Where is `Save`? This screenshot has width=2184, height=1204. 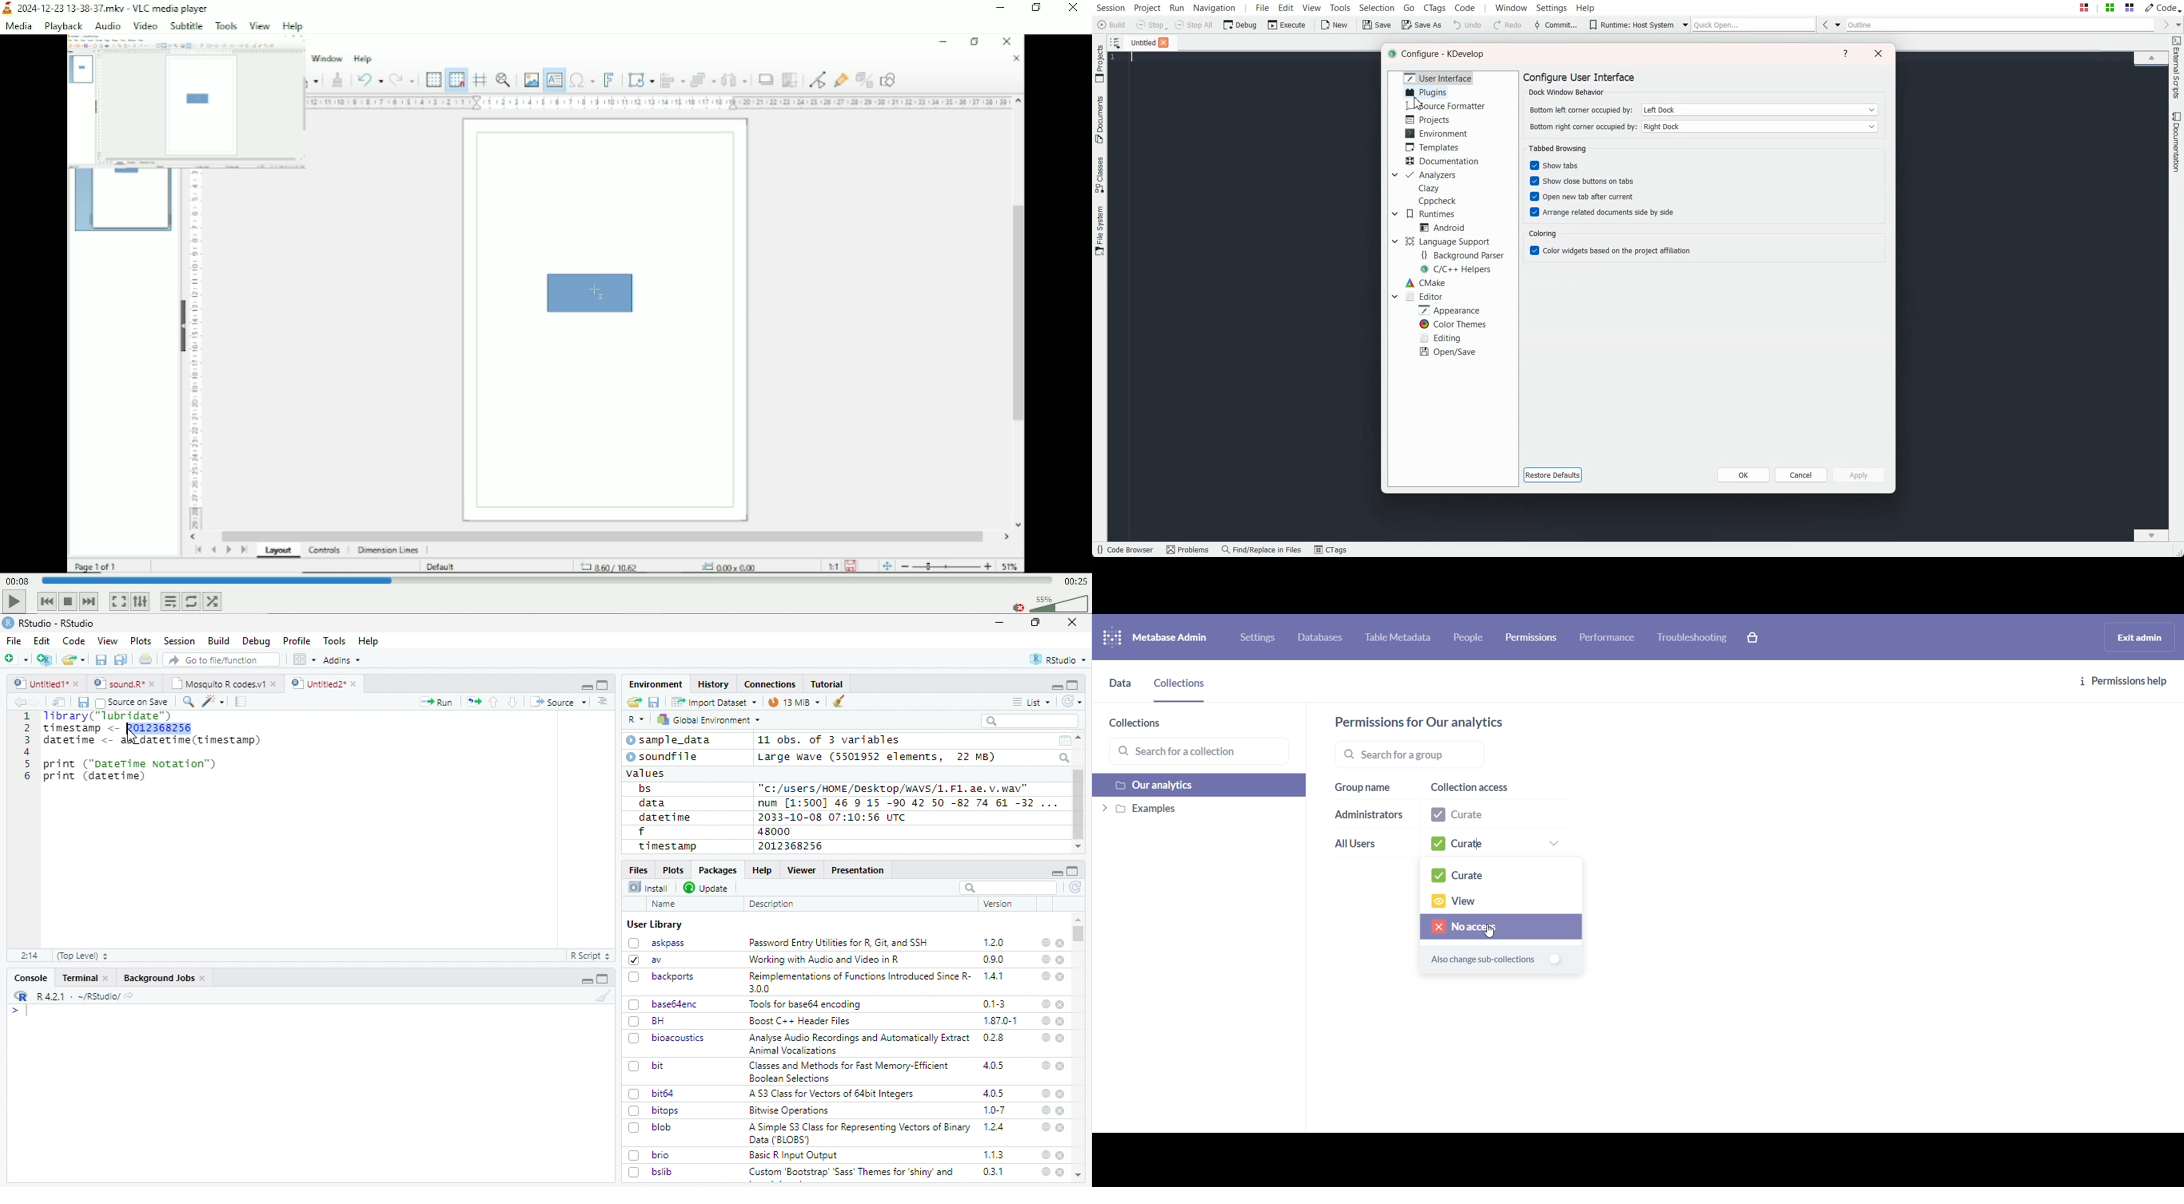 Save is located at coordinates (655, 703).